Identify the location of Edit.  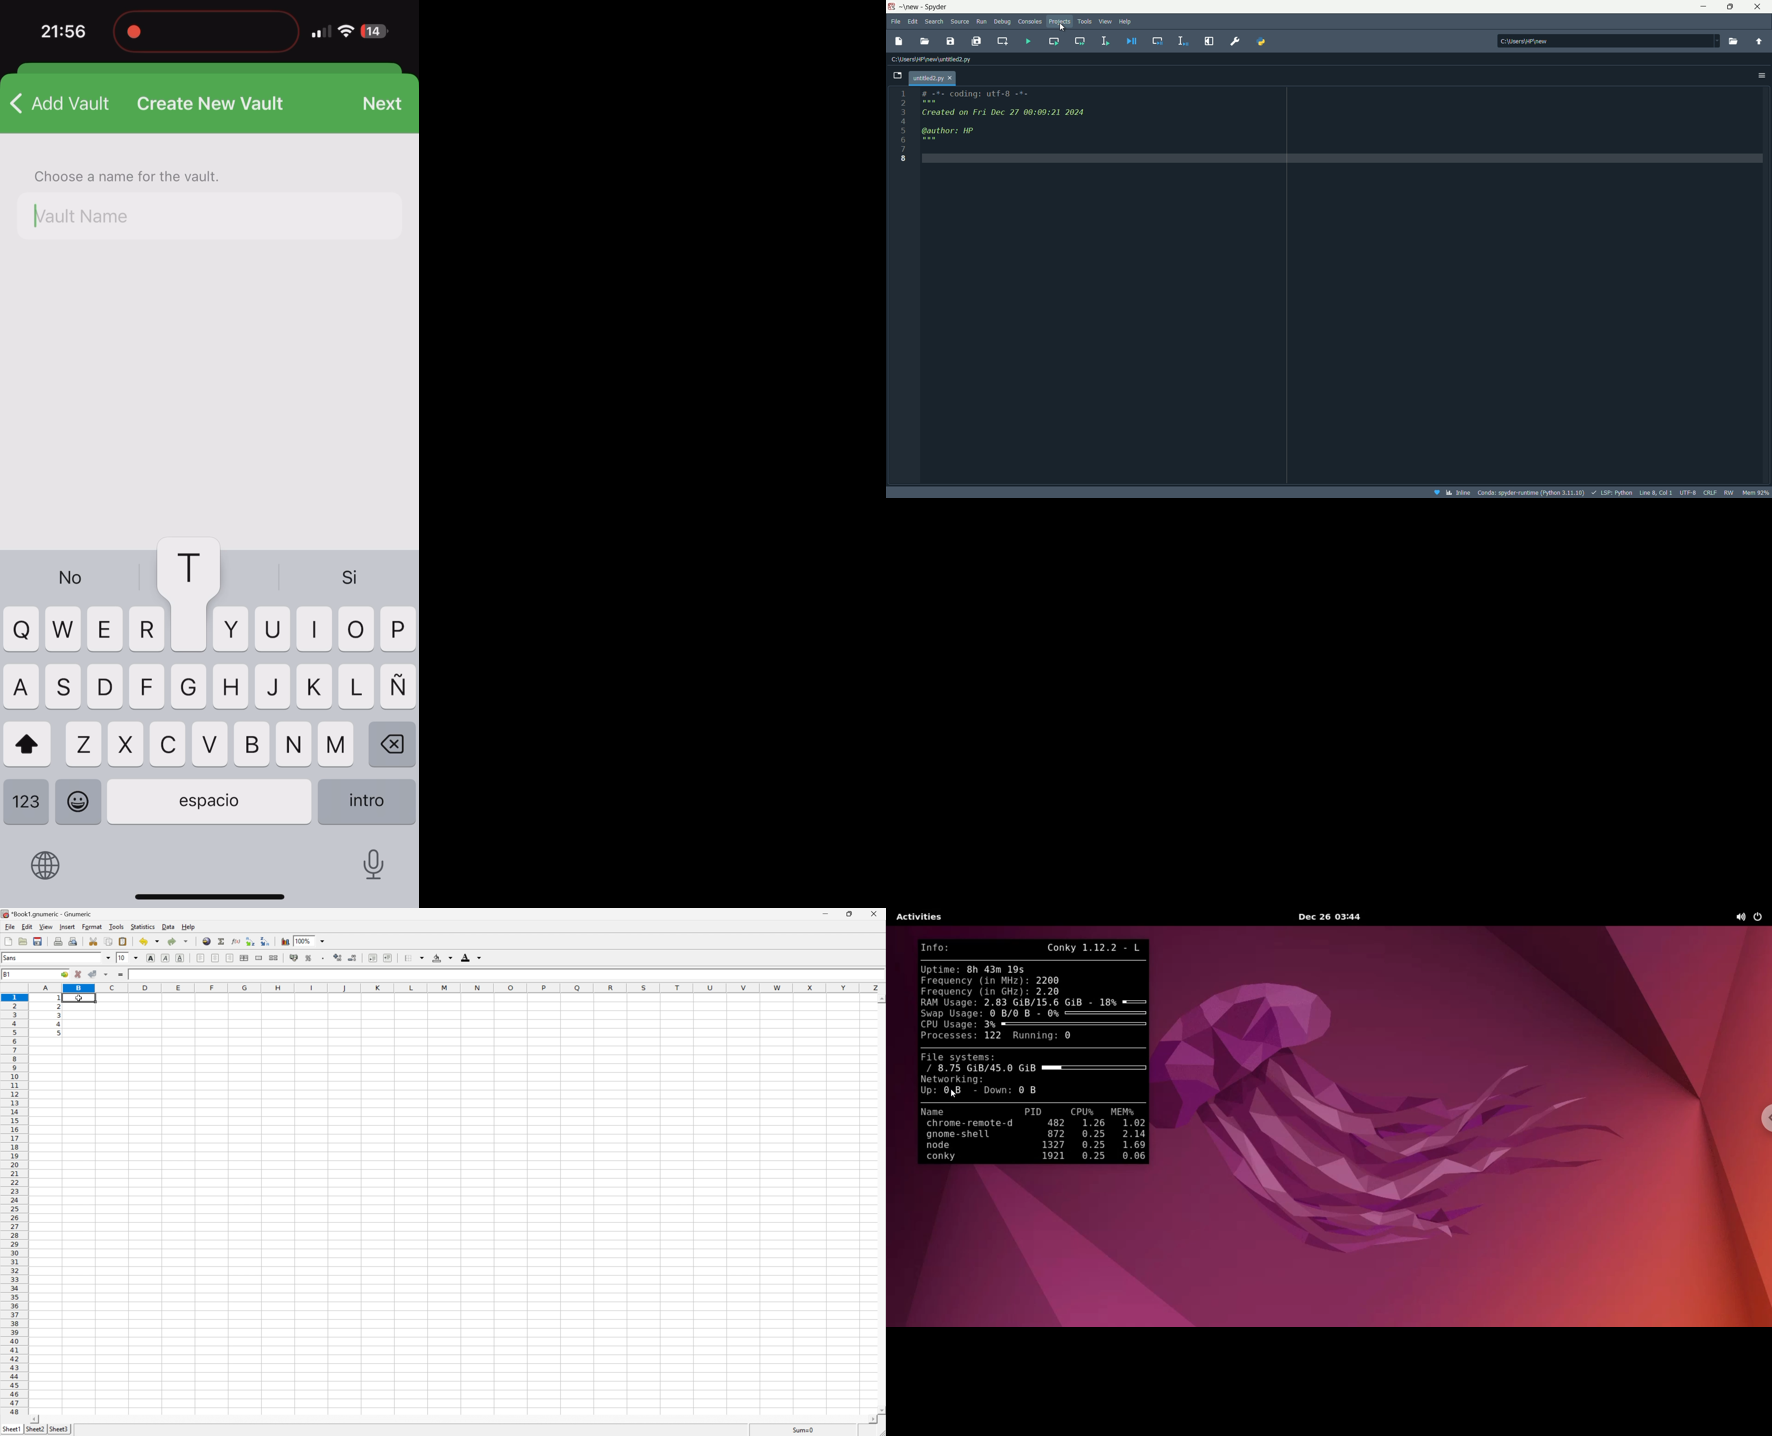
(28, 926).